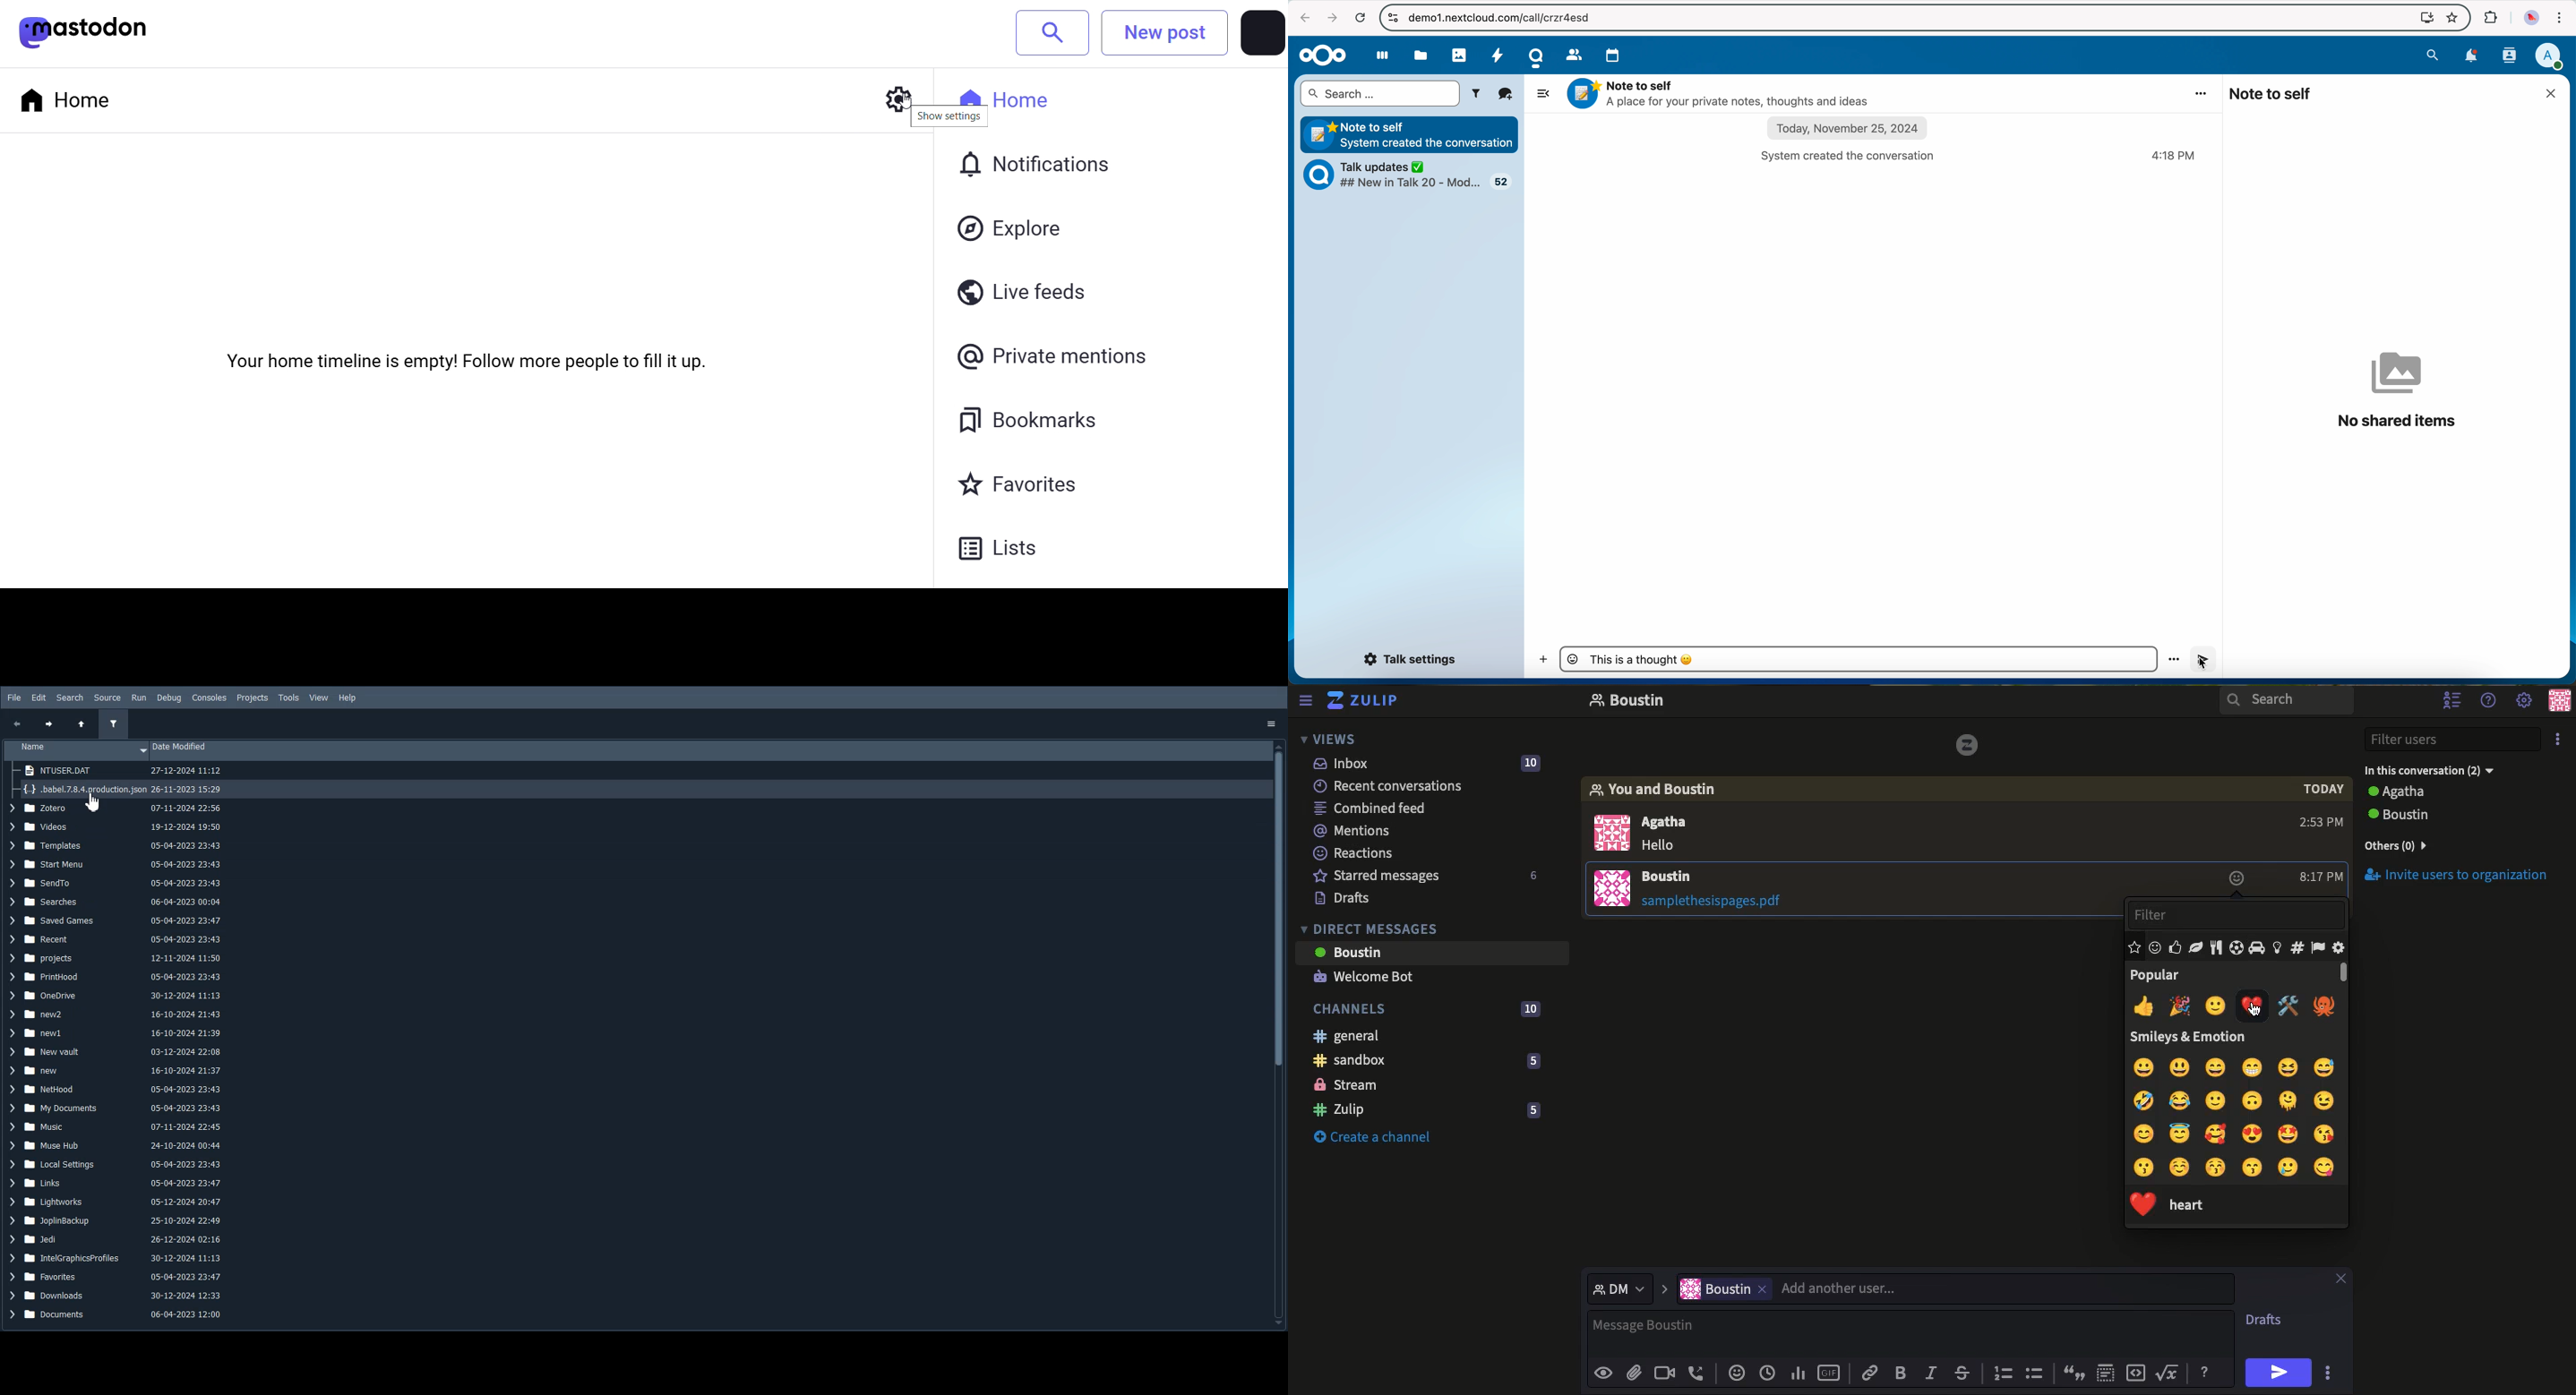 The image size is (2576, 1400). What do you see at coordinates (2560, 18) in the screenshot?
I see `customize and control Google Chrome` at bounding box center [2560, 18].